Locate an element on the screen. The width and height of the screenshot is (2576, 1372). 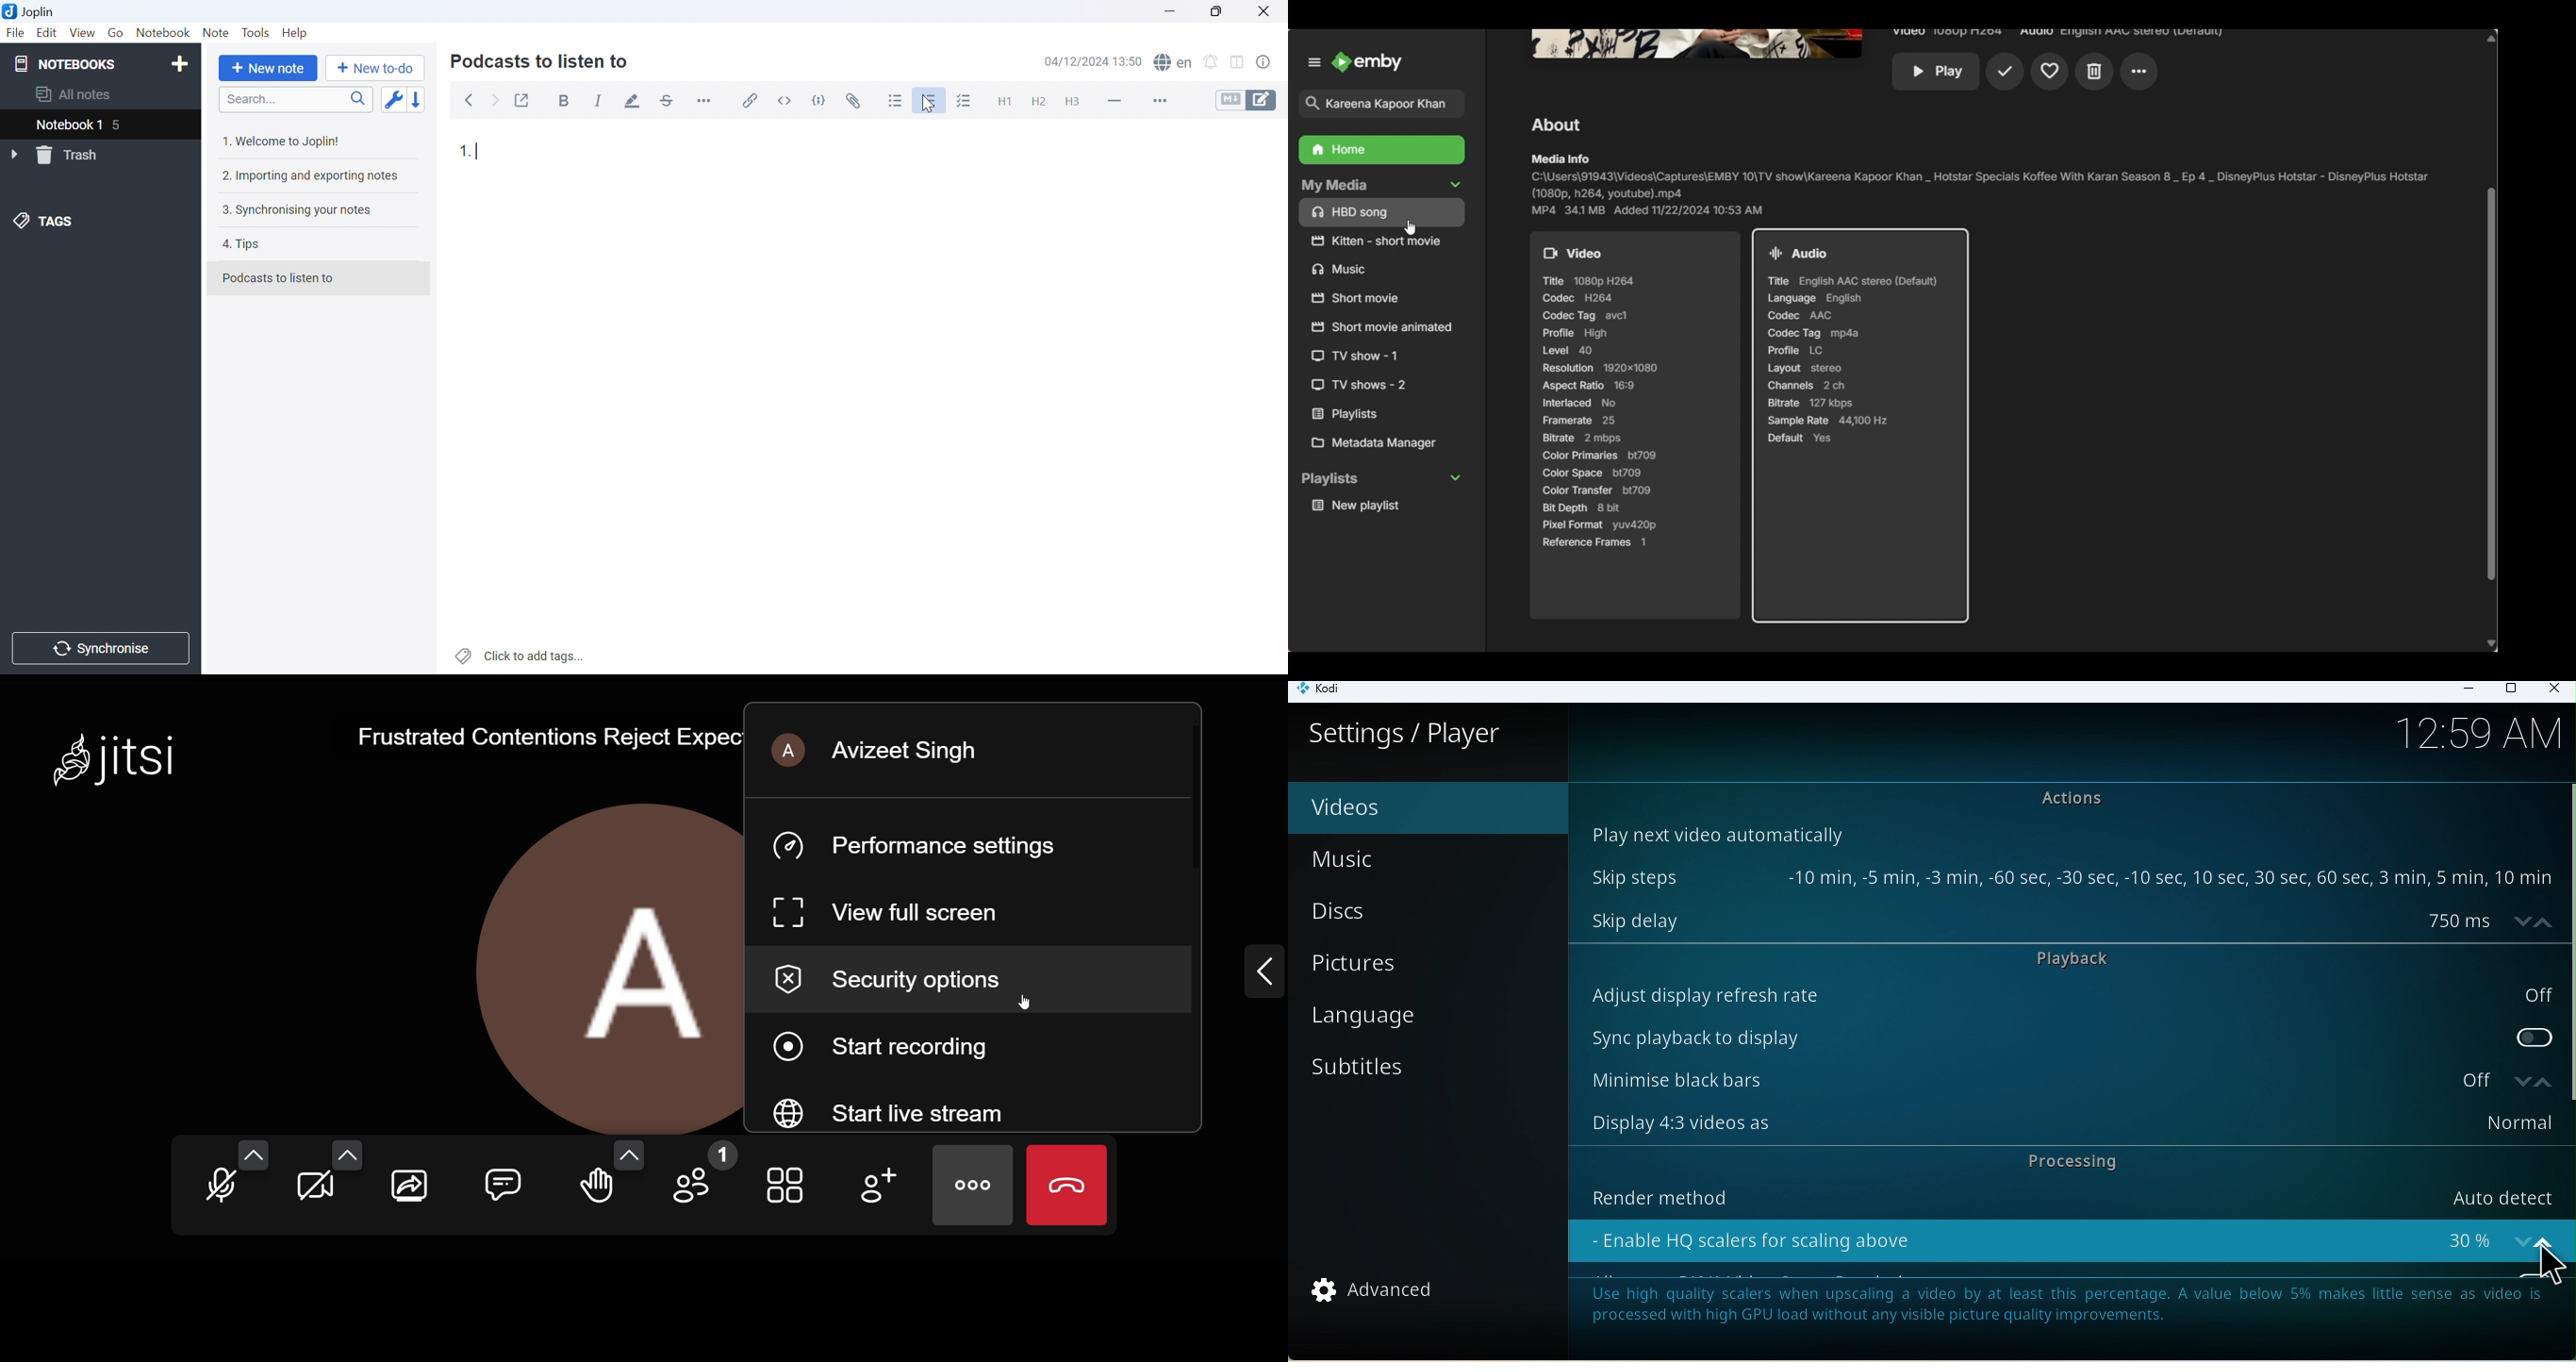
View is located at coordinates (83, 32).